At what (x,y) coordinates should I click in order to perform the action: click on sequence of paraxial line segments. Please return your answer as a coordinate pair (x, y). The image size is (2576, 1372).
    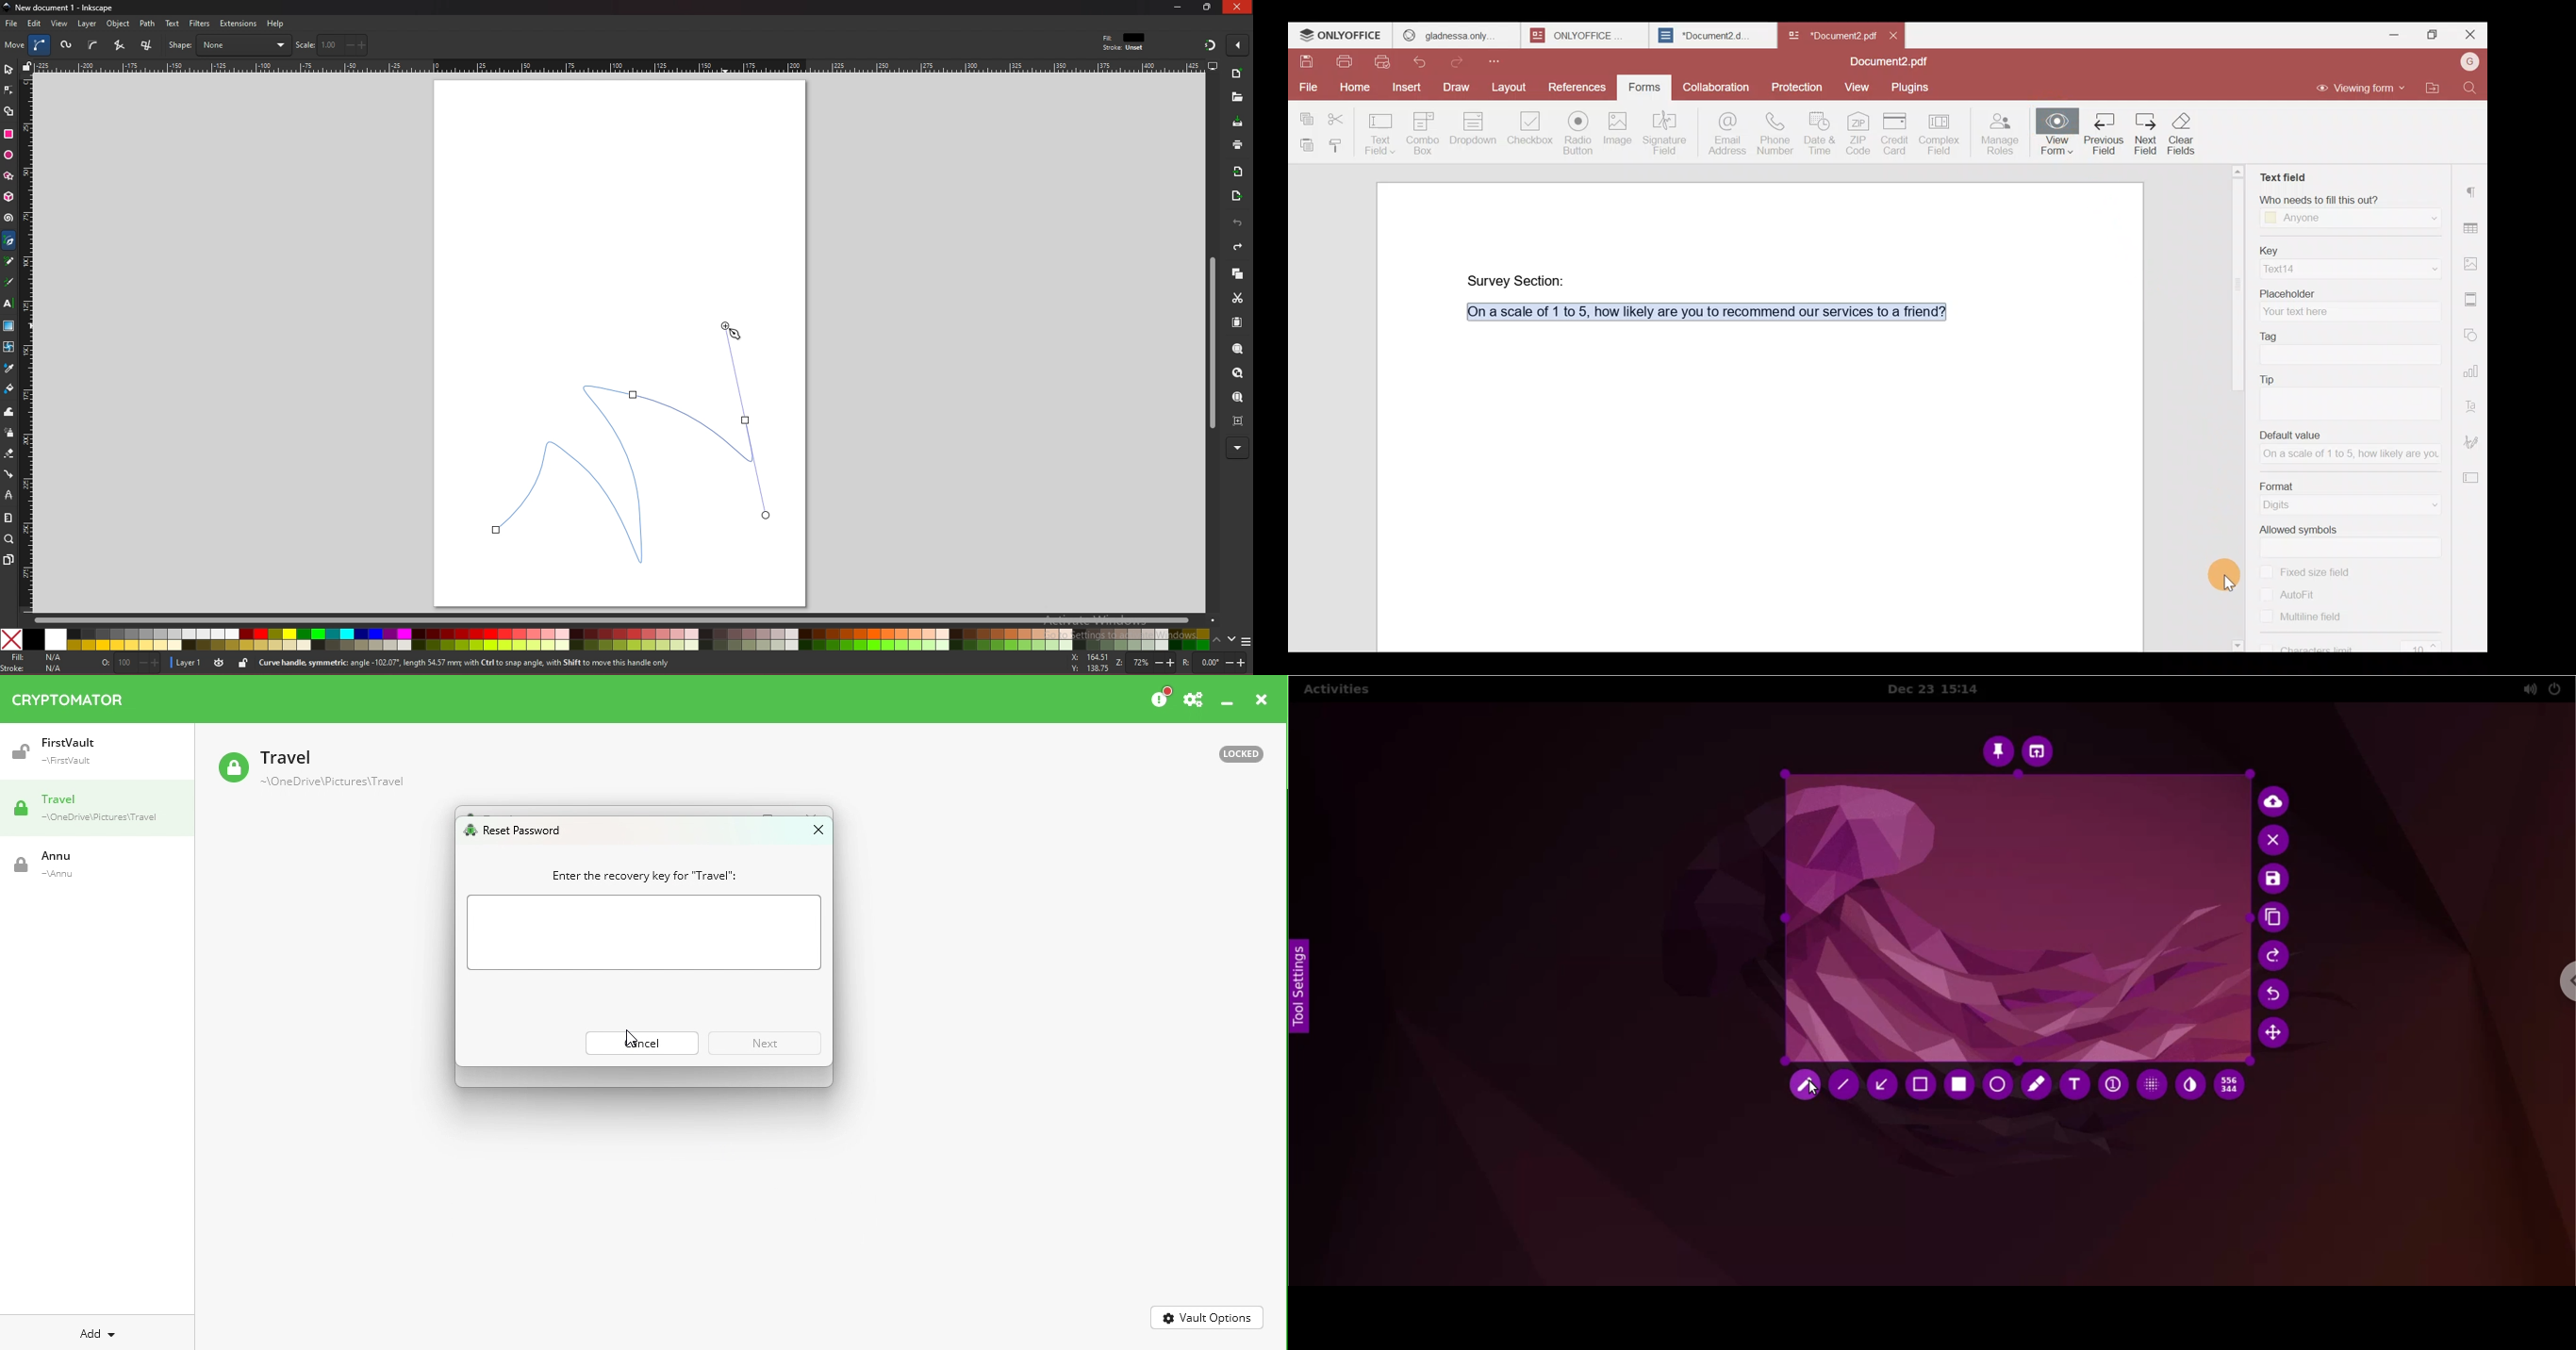
    Looking at the image, I should click on (148, 46).